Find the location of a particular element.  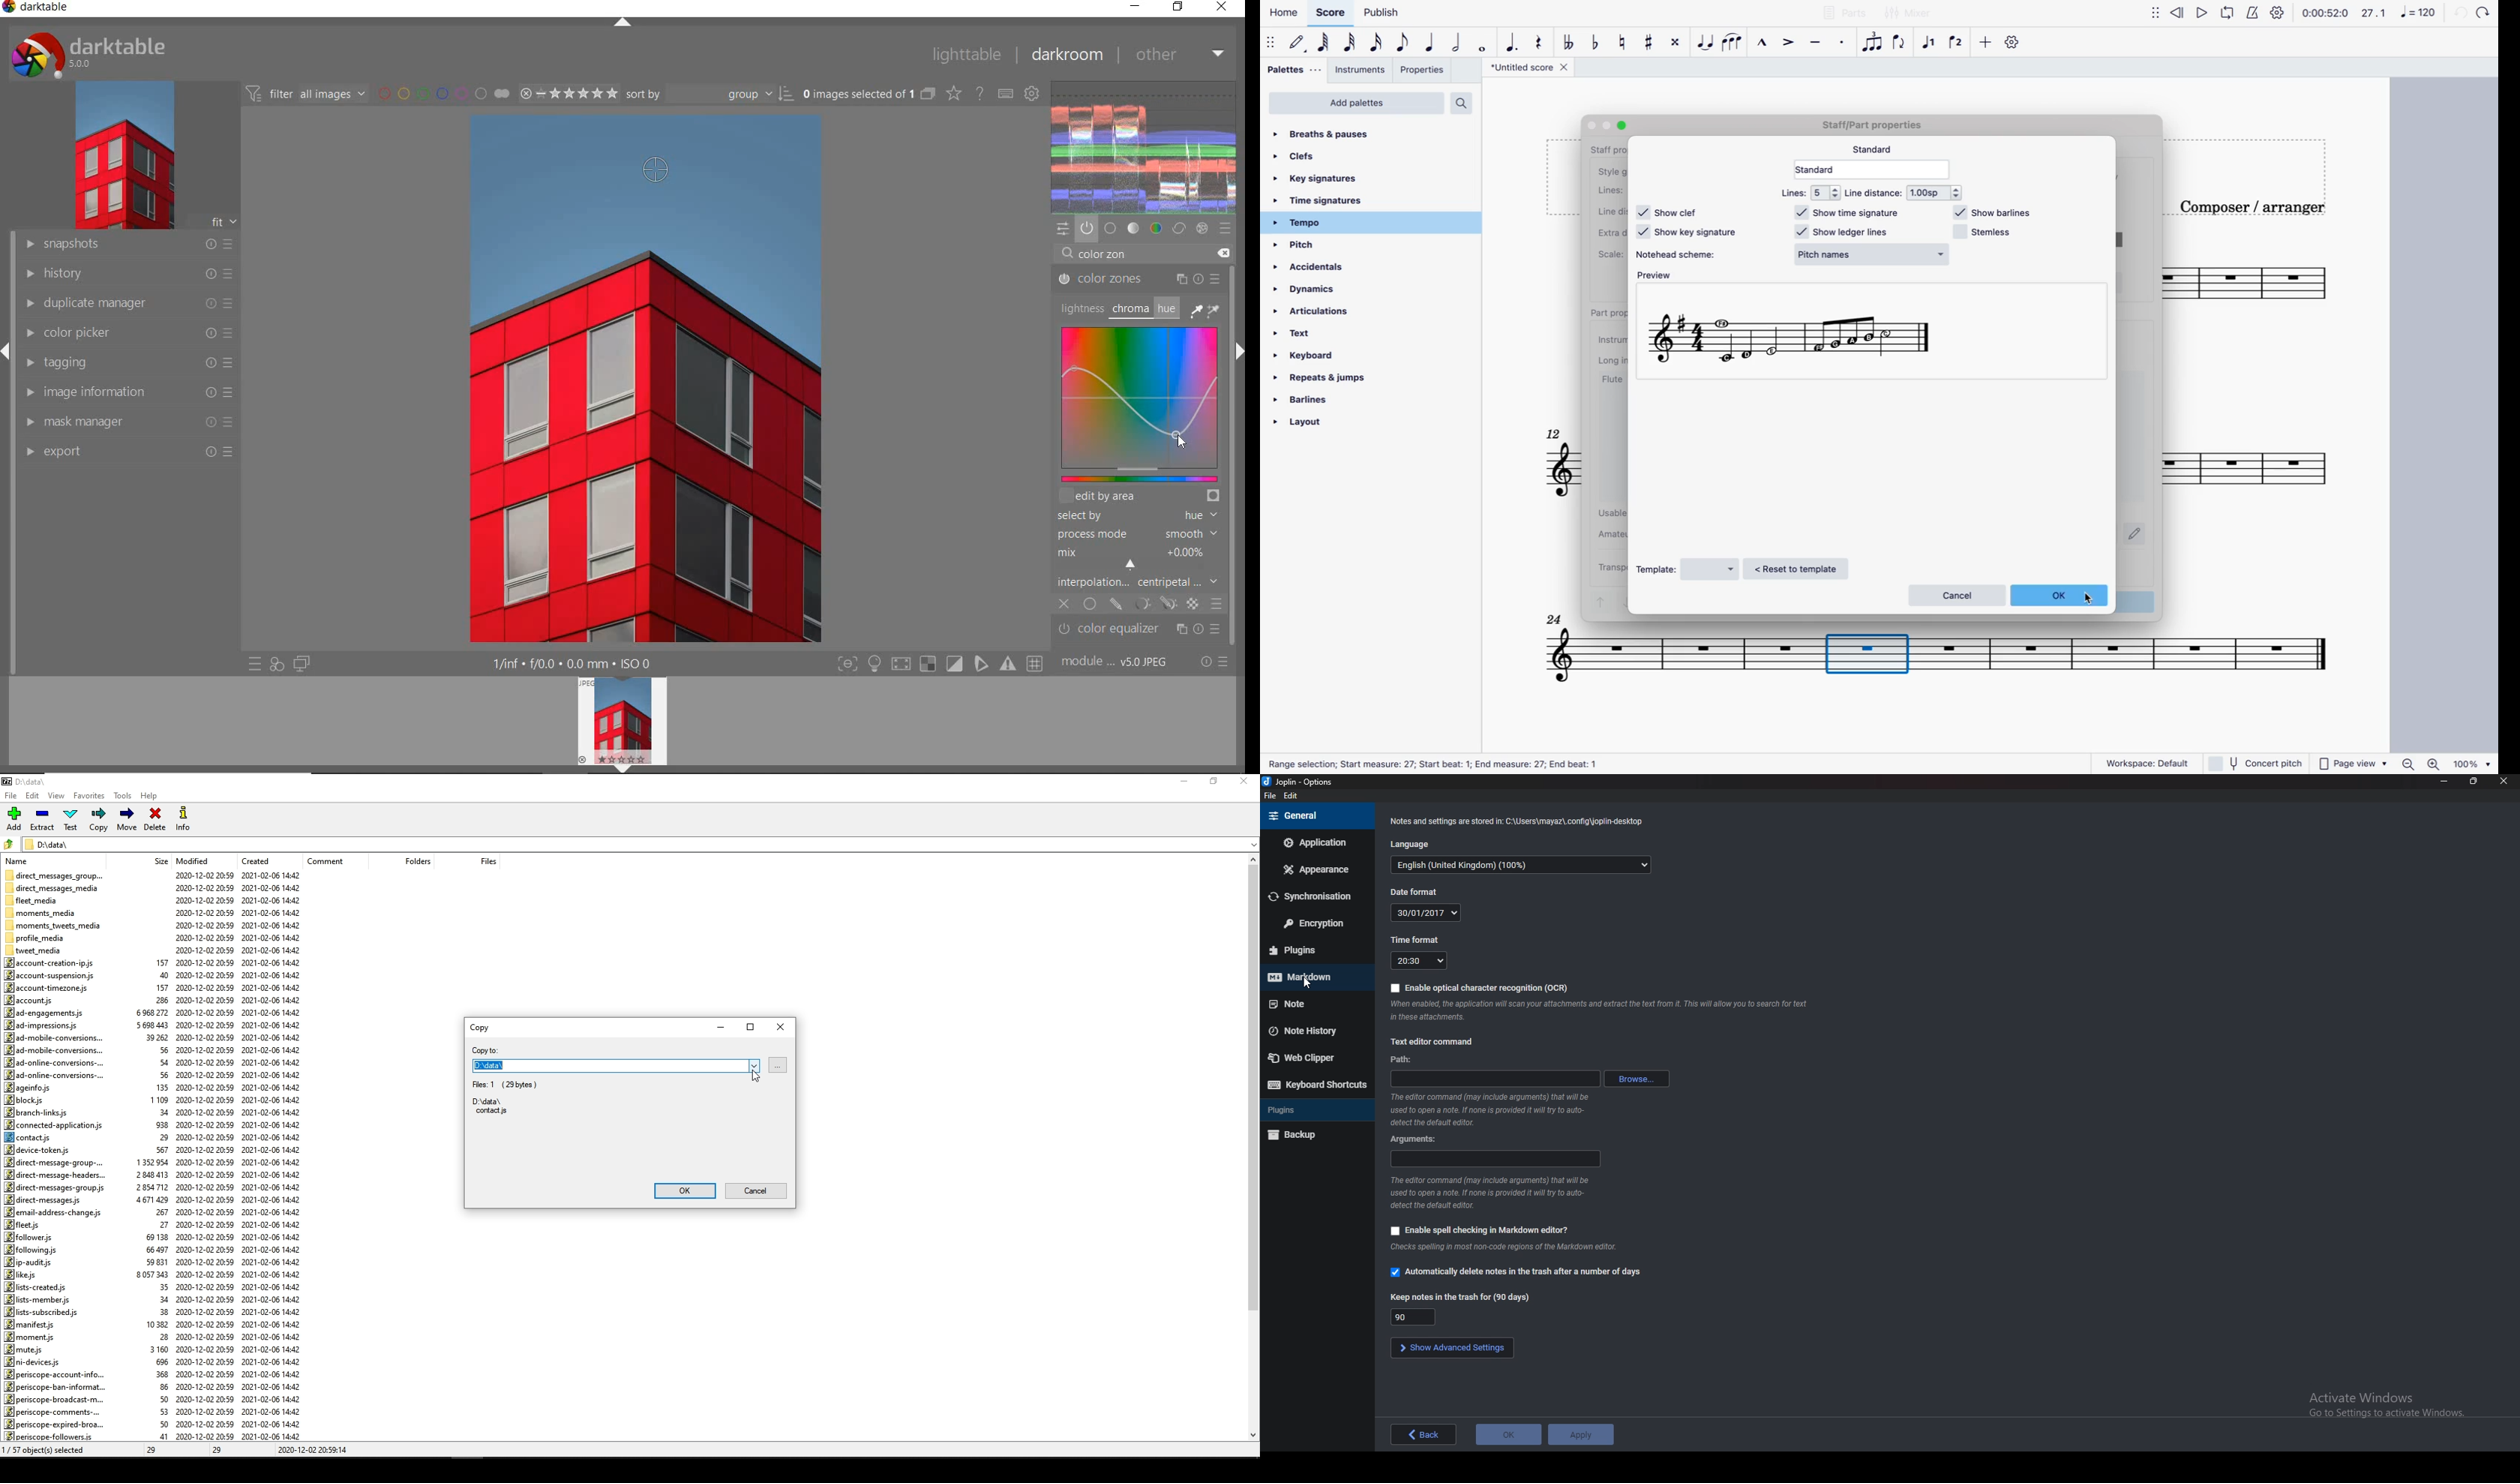

show key signature is located at coordinates (1688, 233).